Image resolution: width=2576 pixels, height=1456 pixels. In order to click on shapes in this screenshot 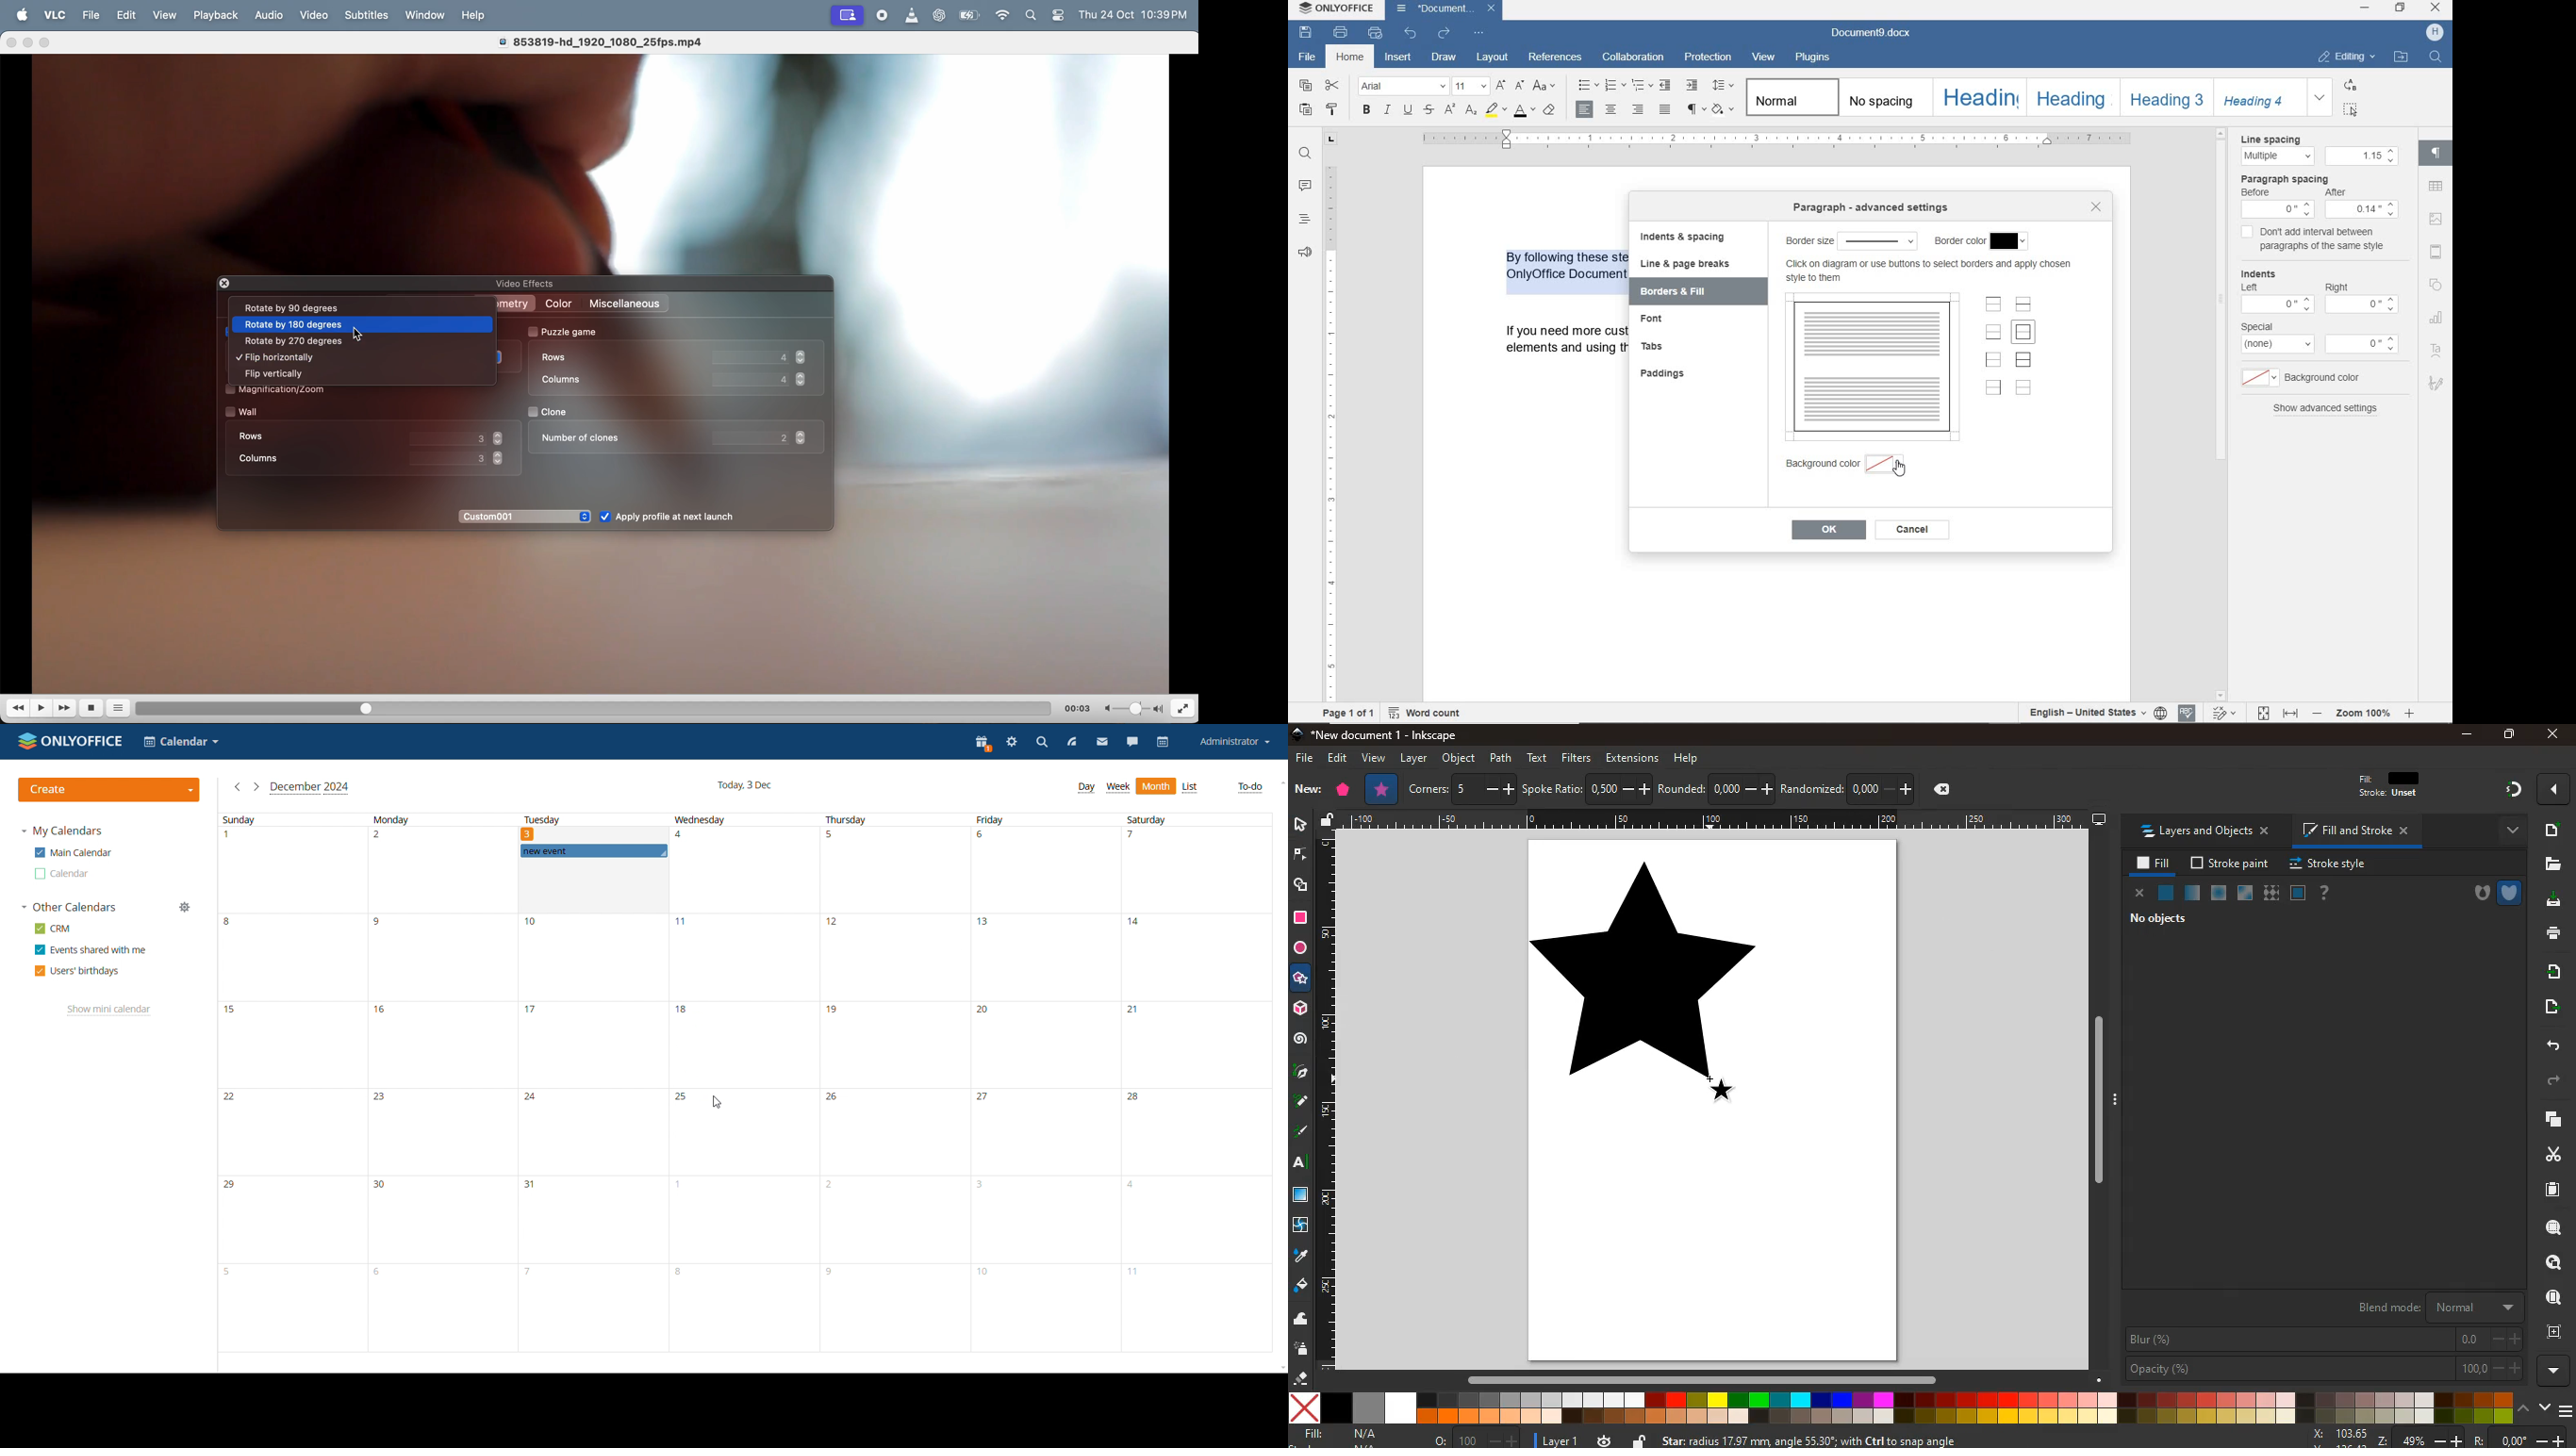, I will do `click(1301, 887)`.